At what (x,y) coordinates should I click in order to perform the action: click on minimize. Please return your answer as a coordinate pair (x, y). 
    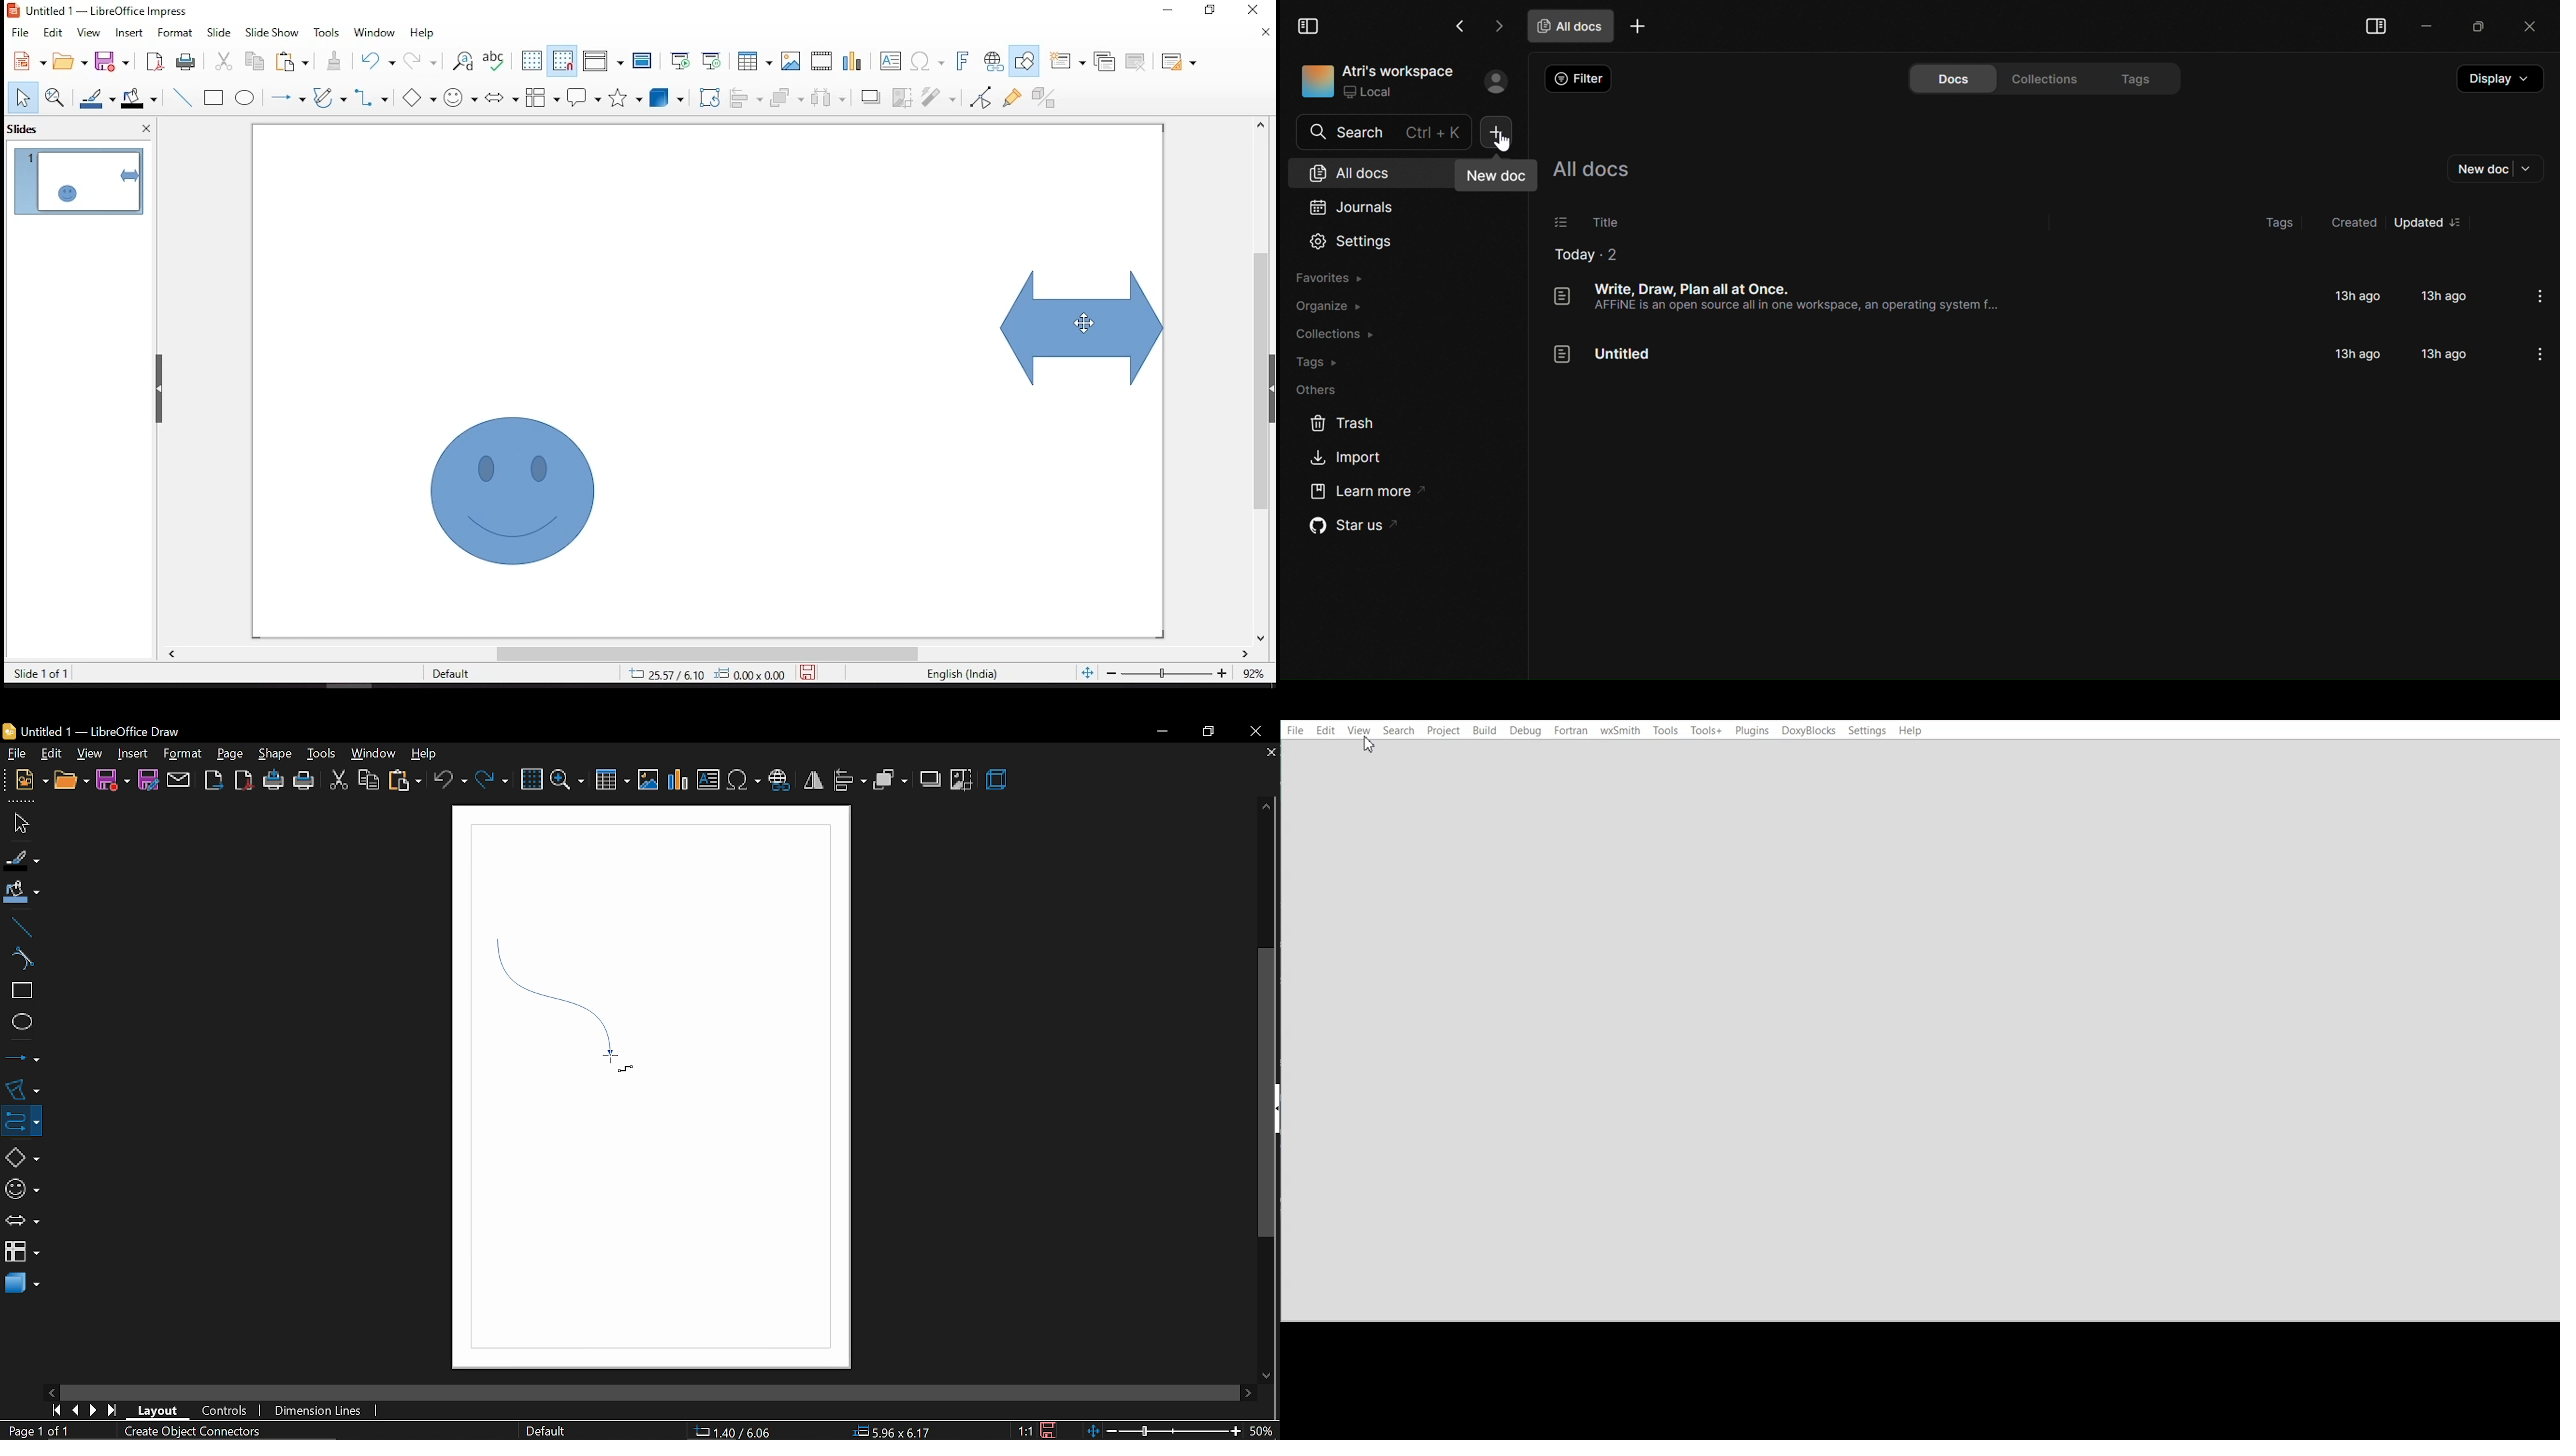
    Looking at the image, I should click on (1158, 732).